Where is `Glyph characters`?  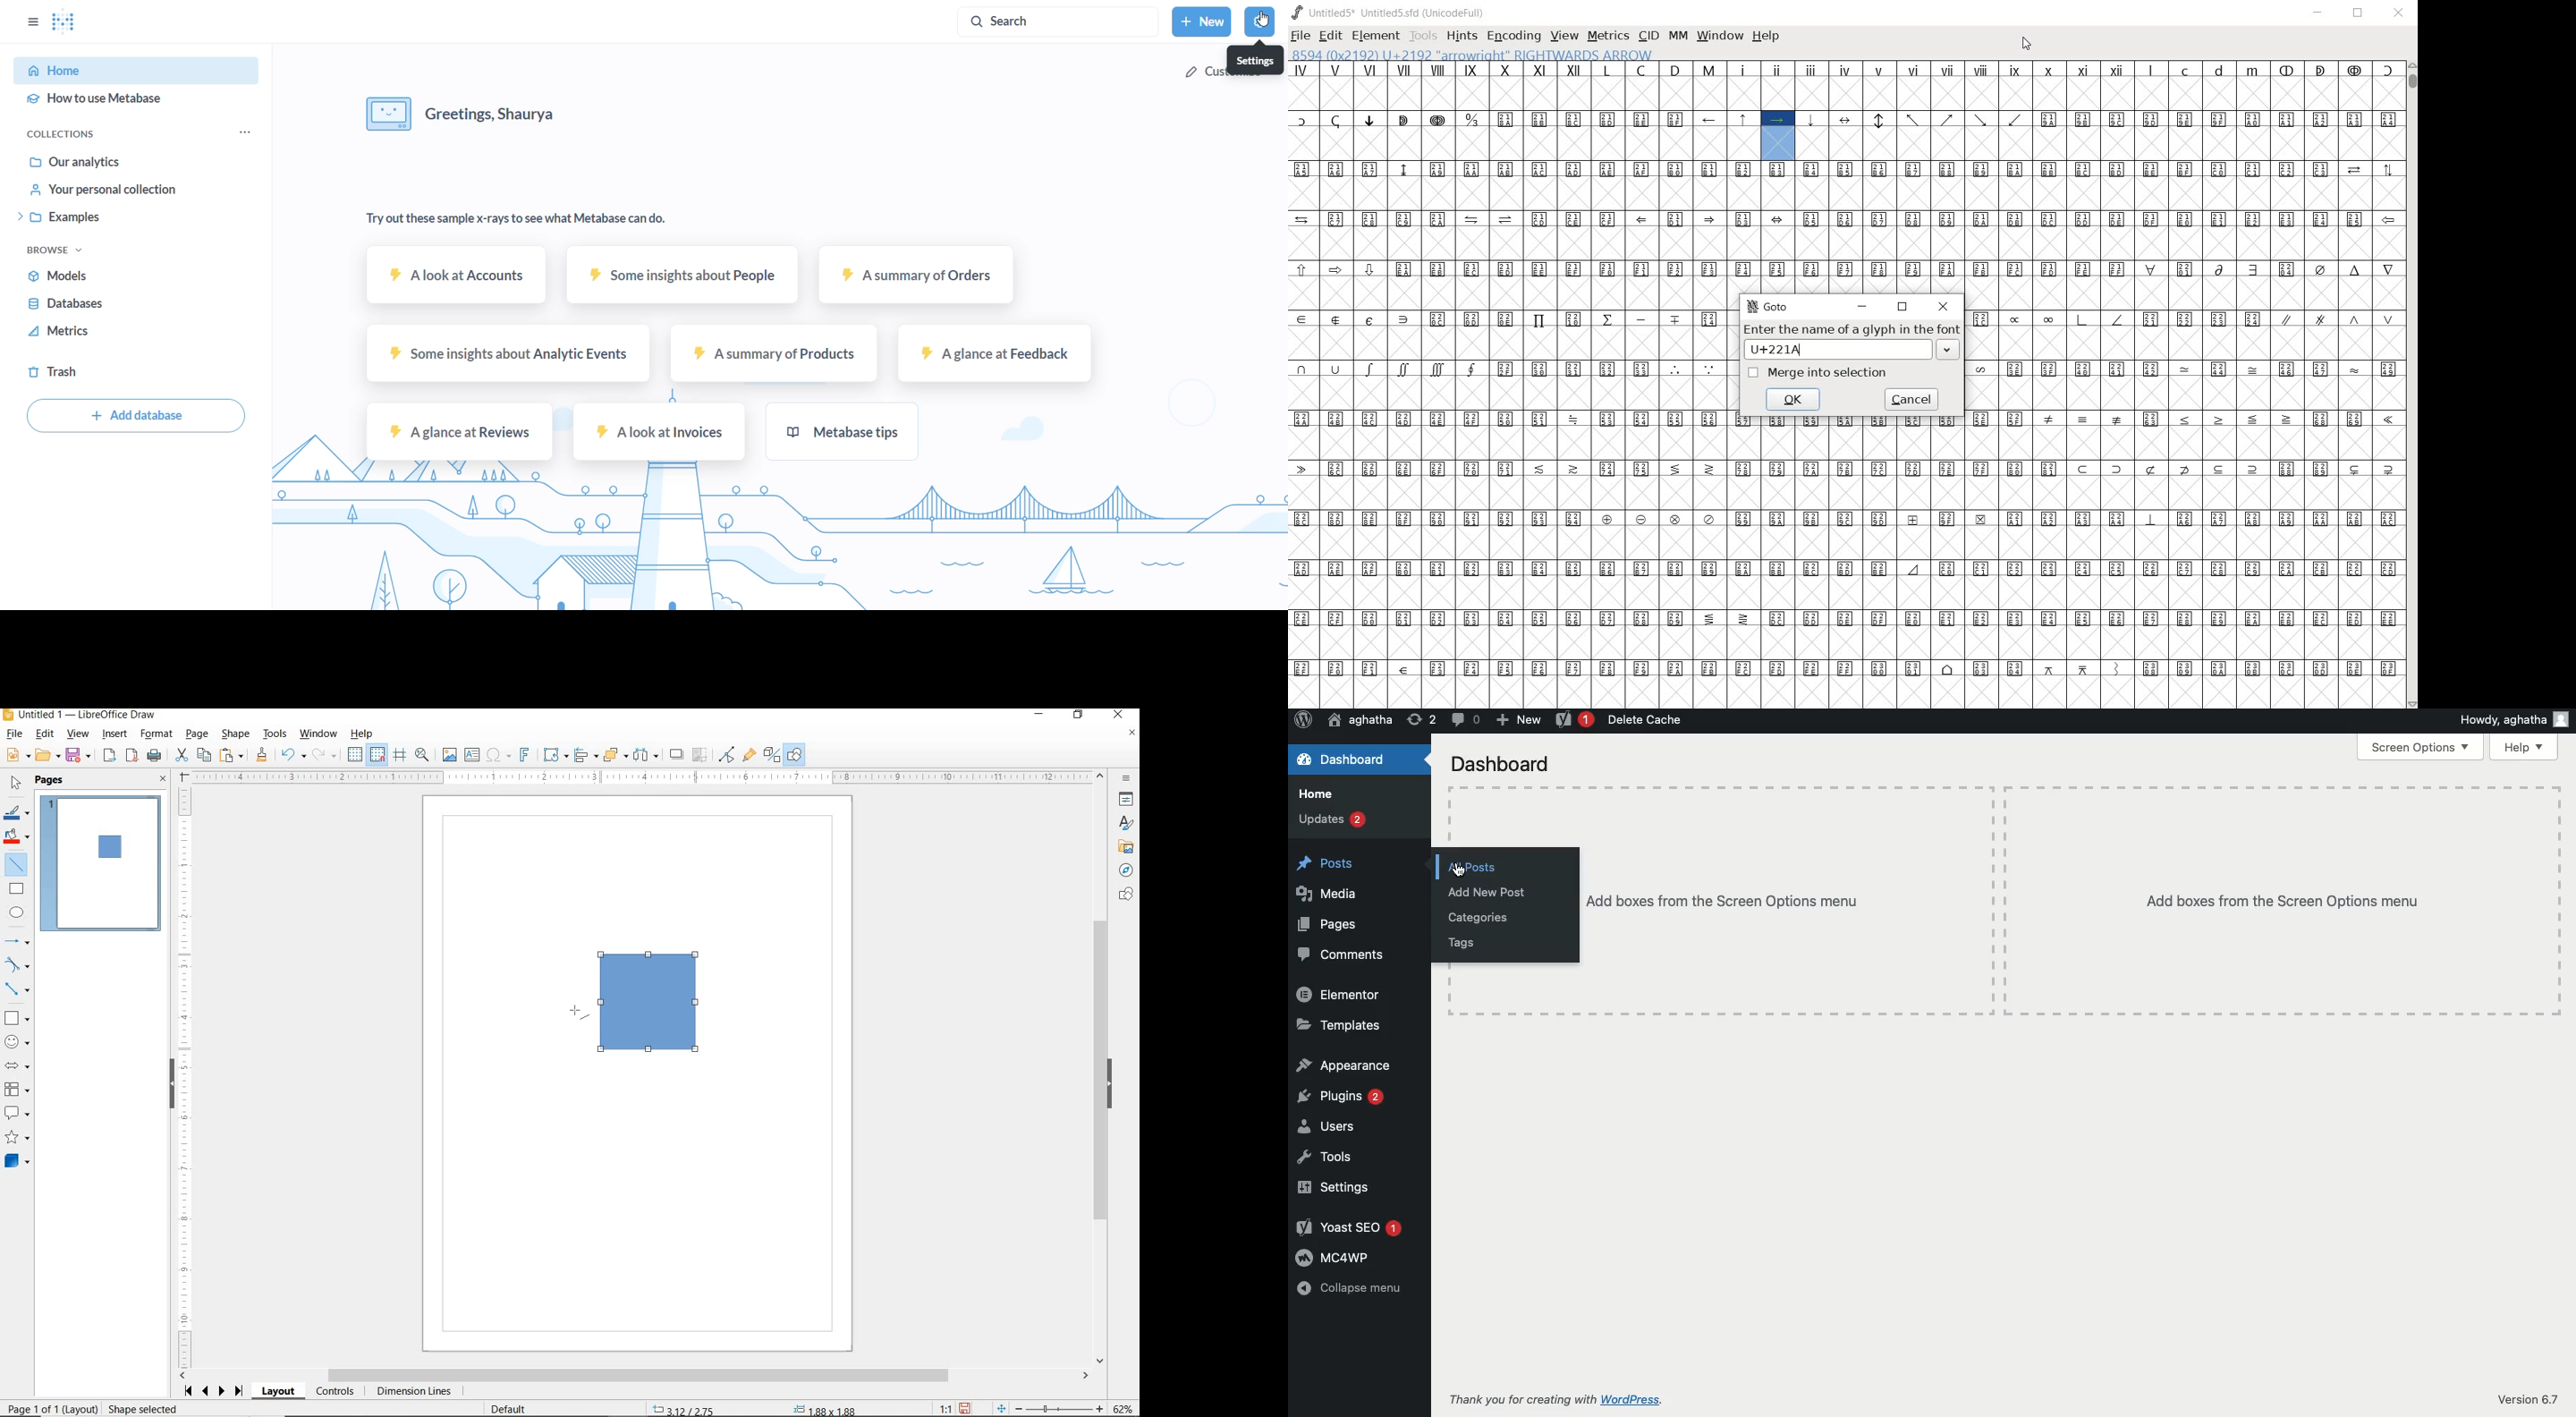
Glyph characters is located at coordinates (2184, 385).